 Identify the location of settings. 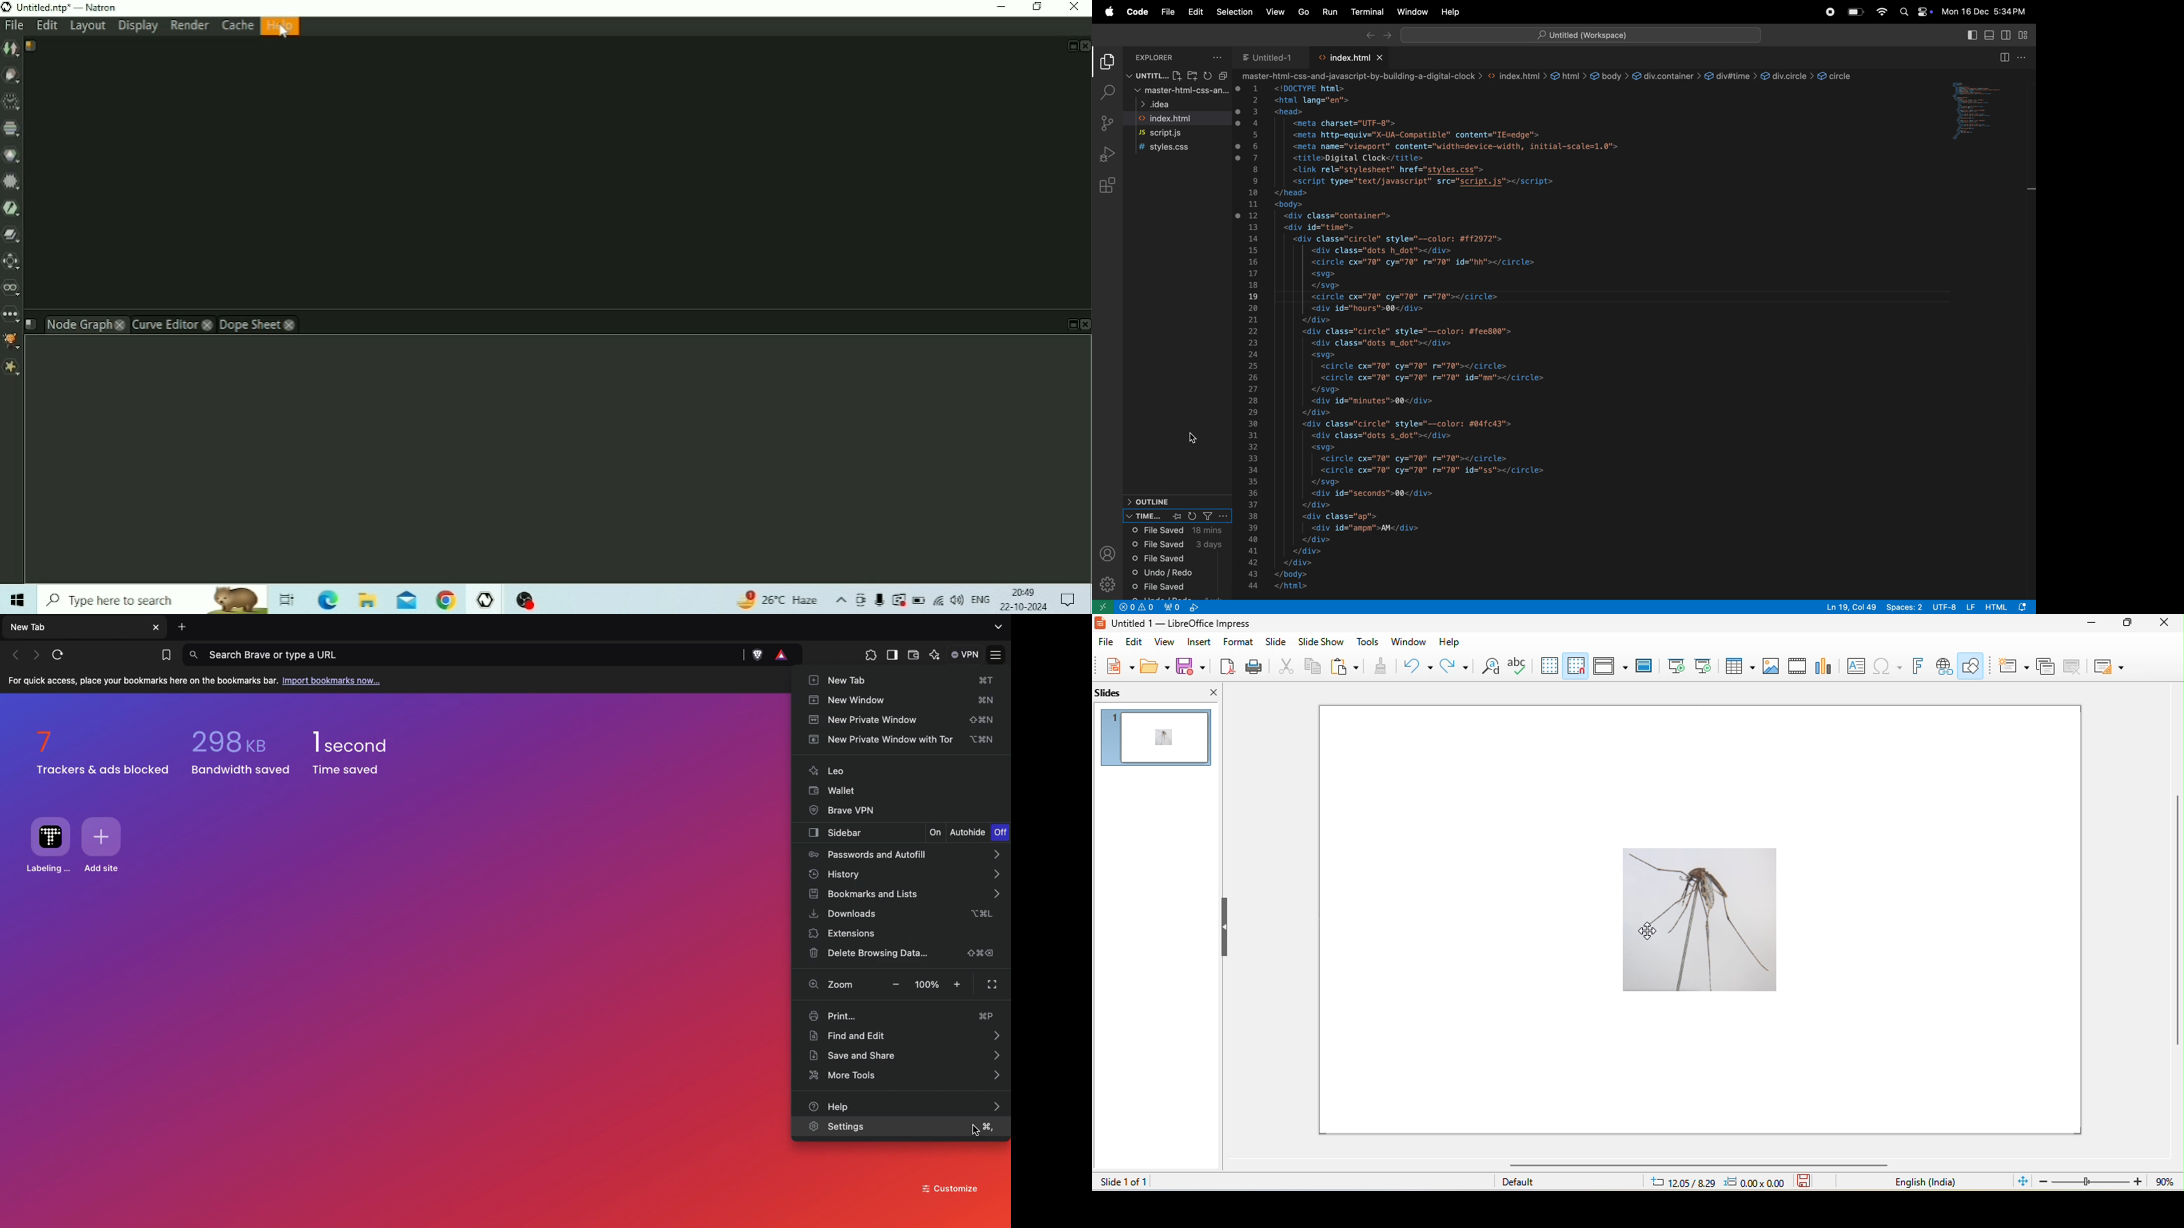
(1107, 584).